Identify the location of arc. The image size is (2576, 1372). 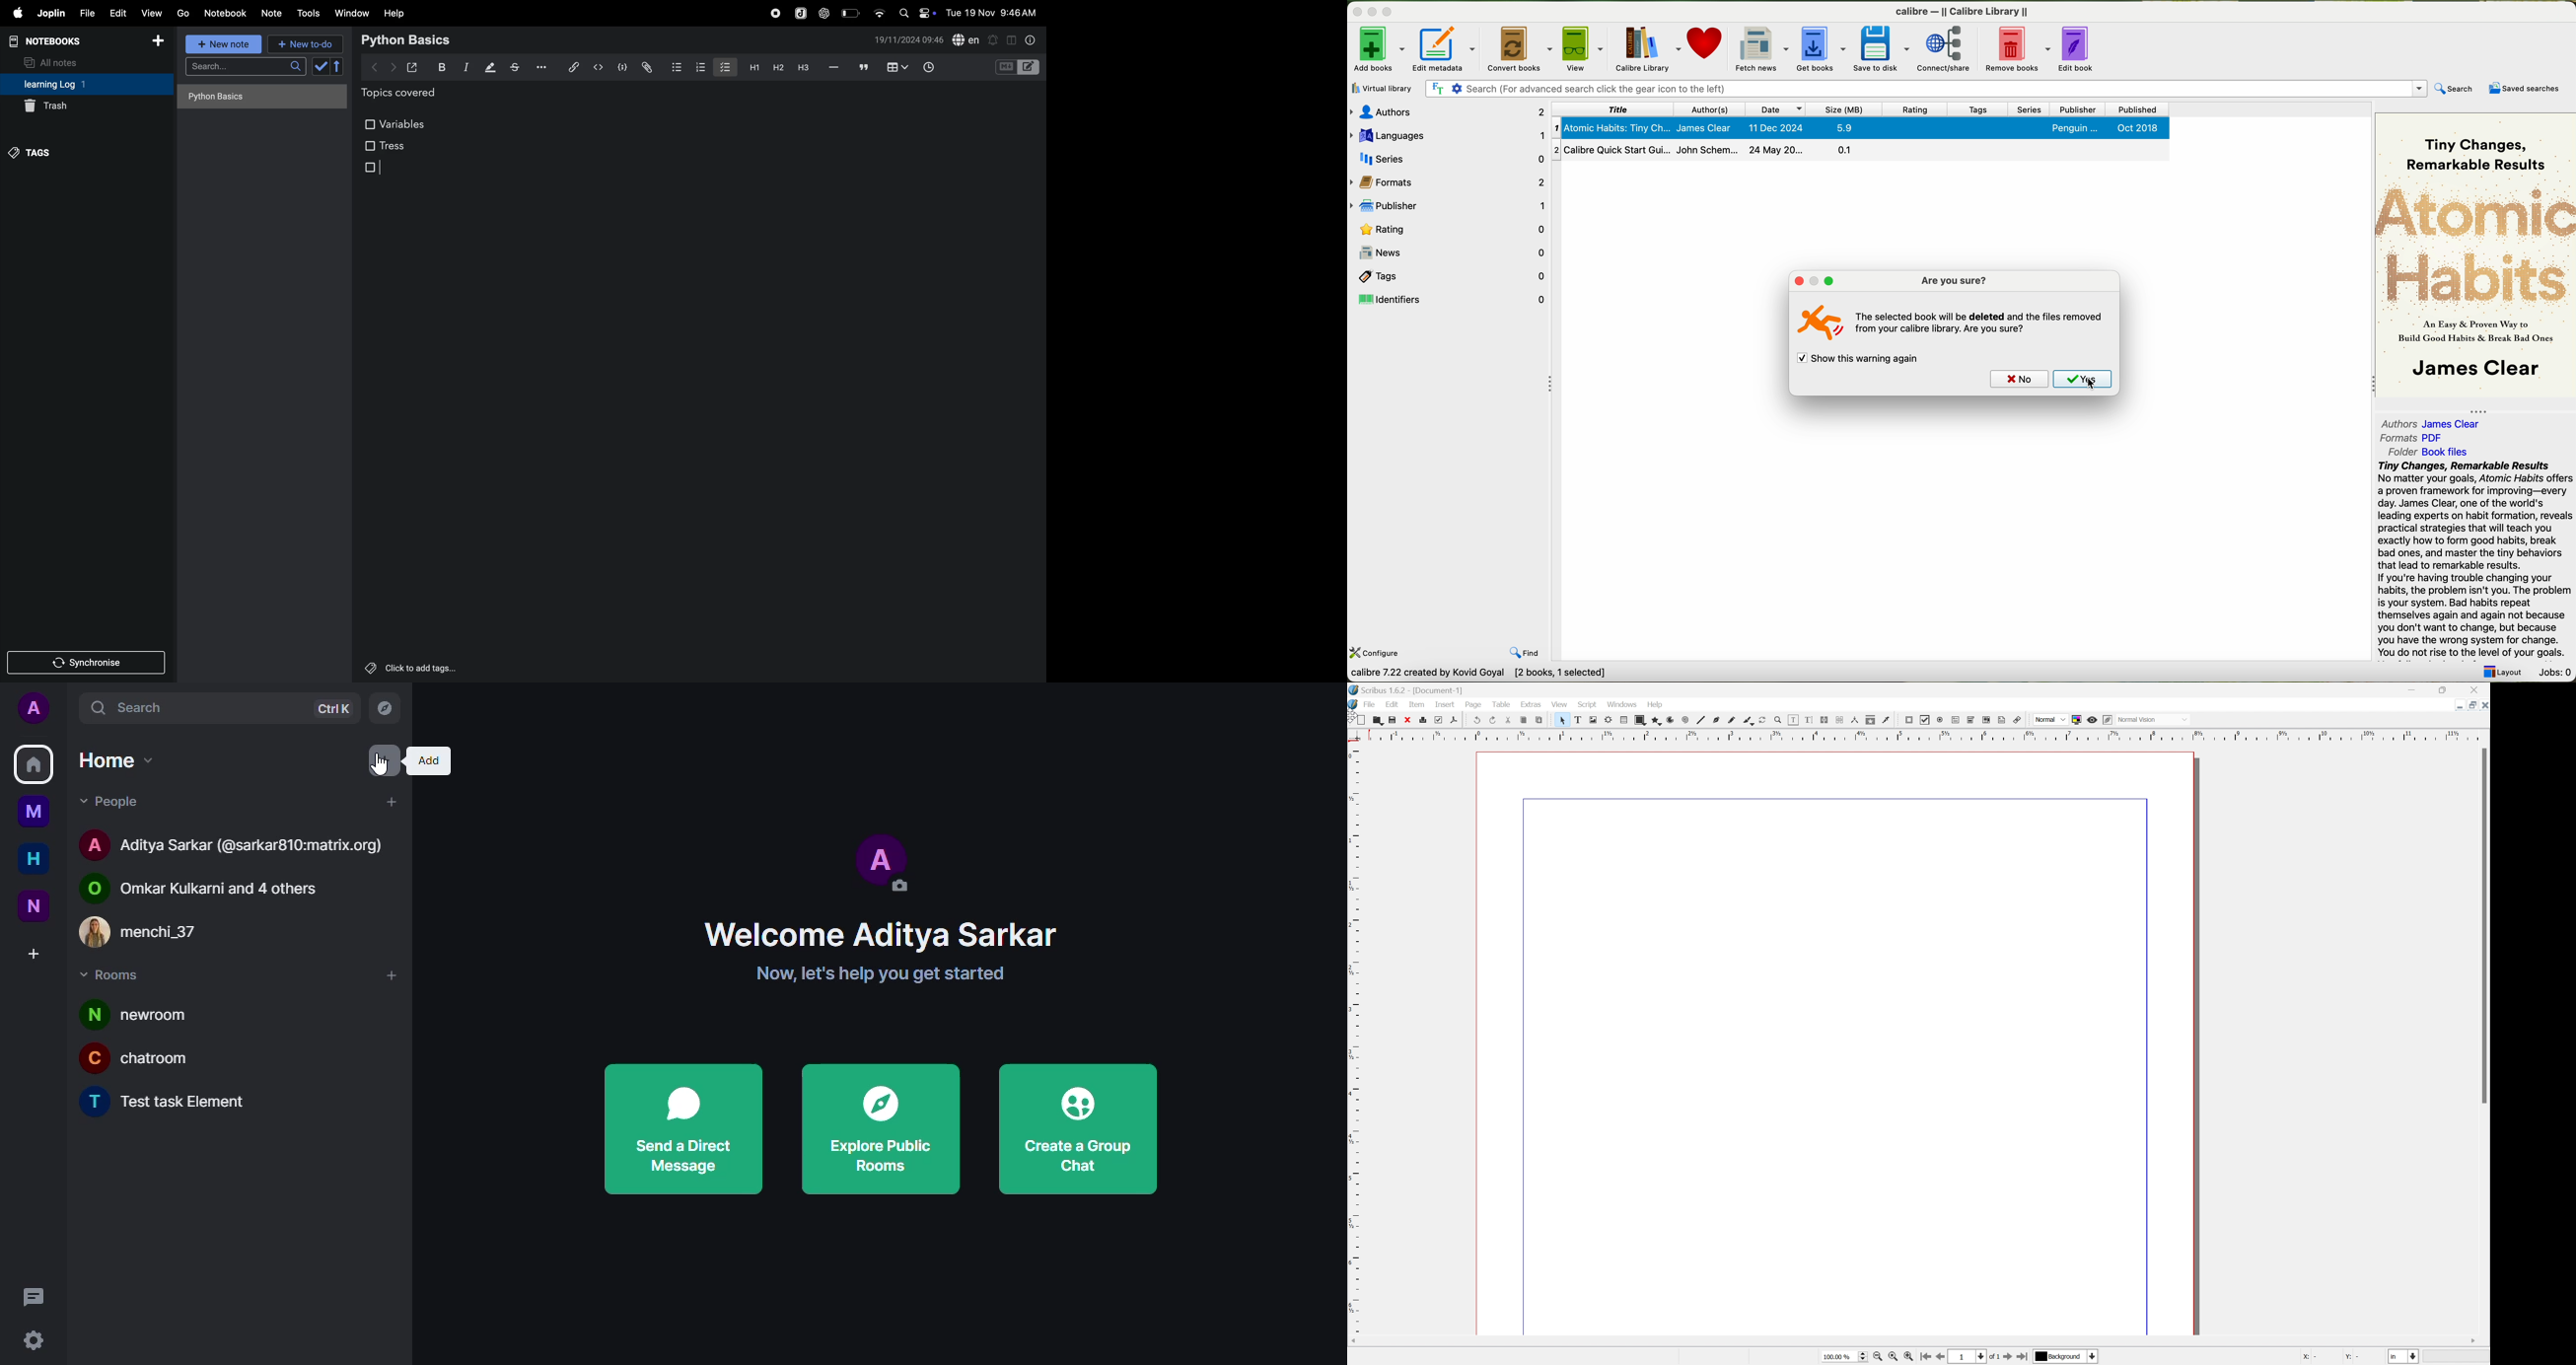
(1671, 719).